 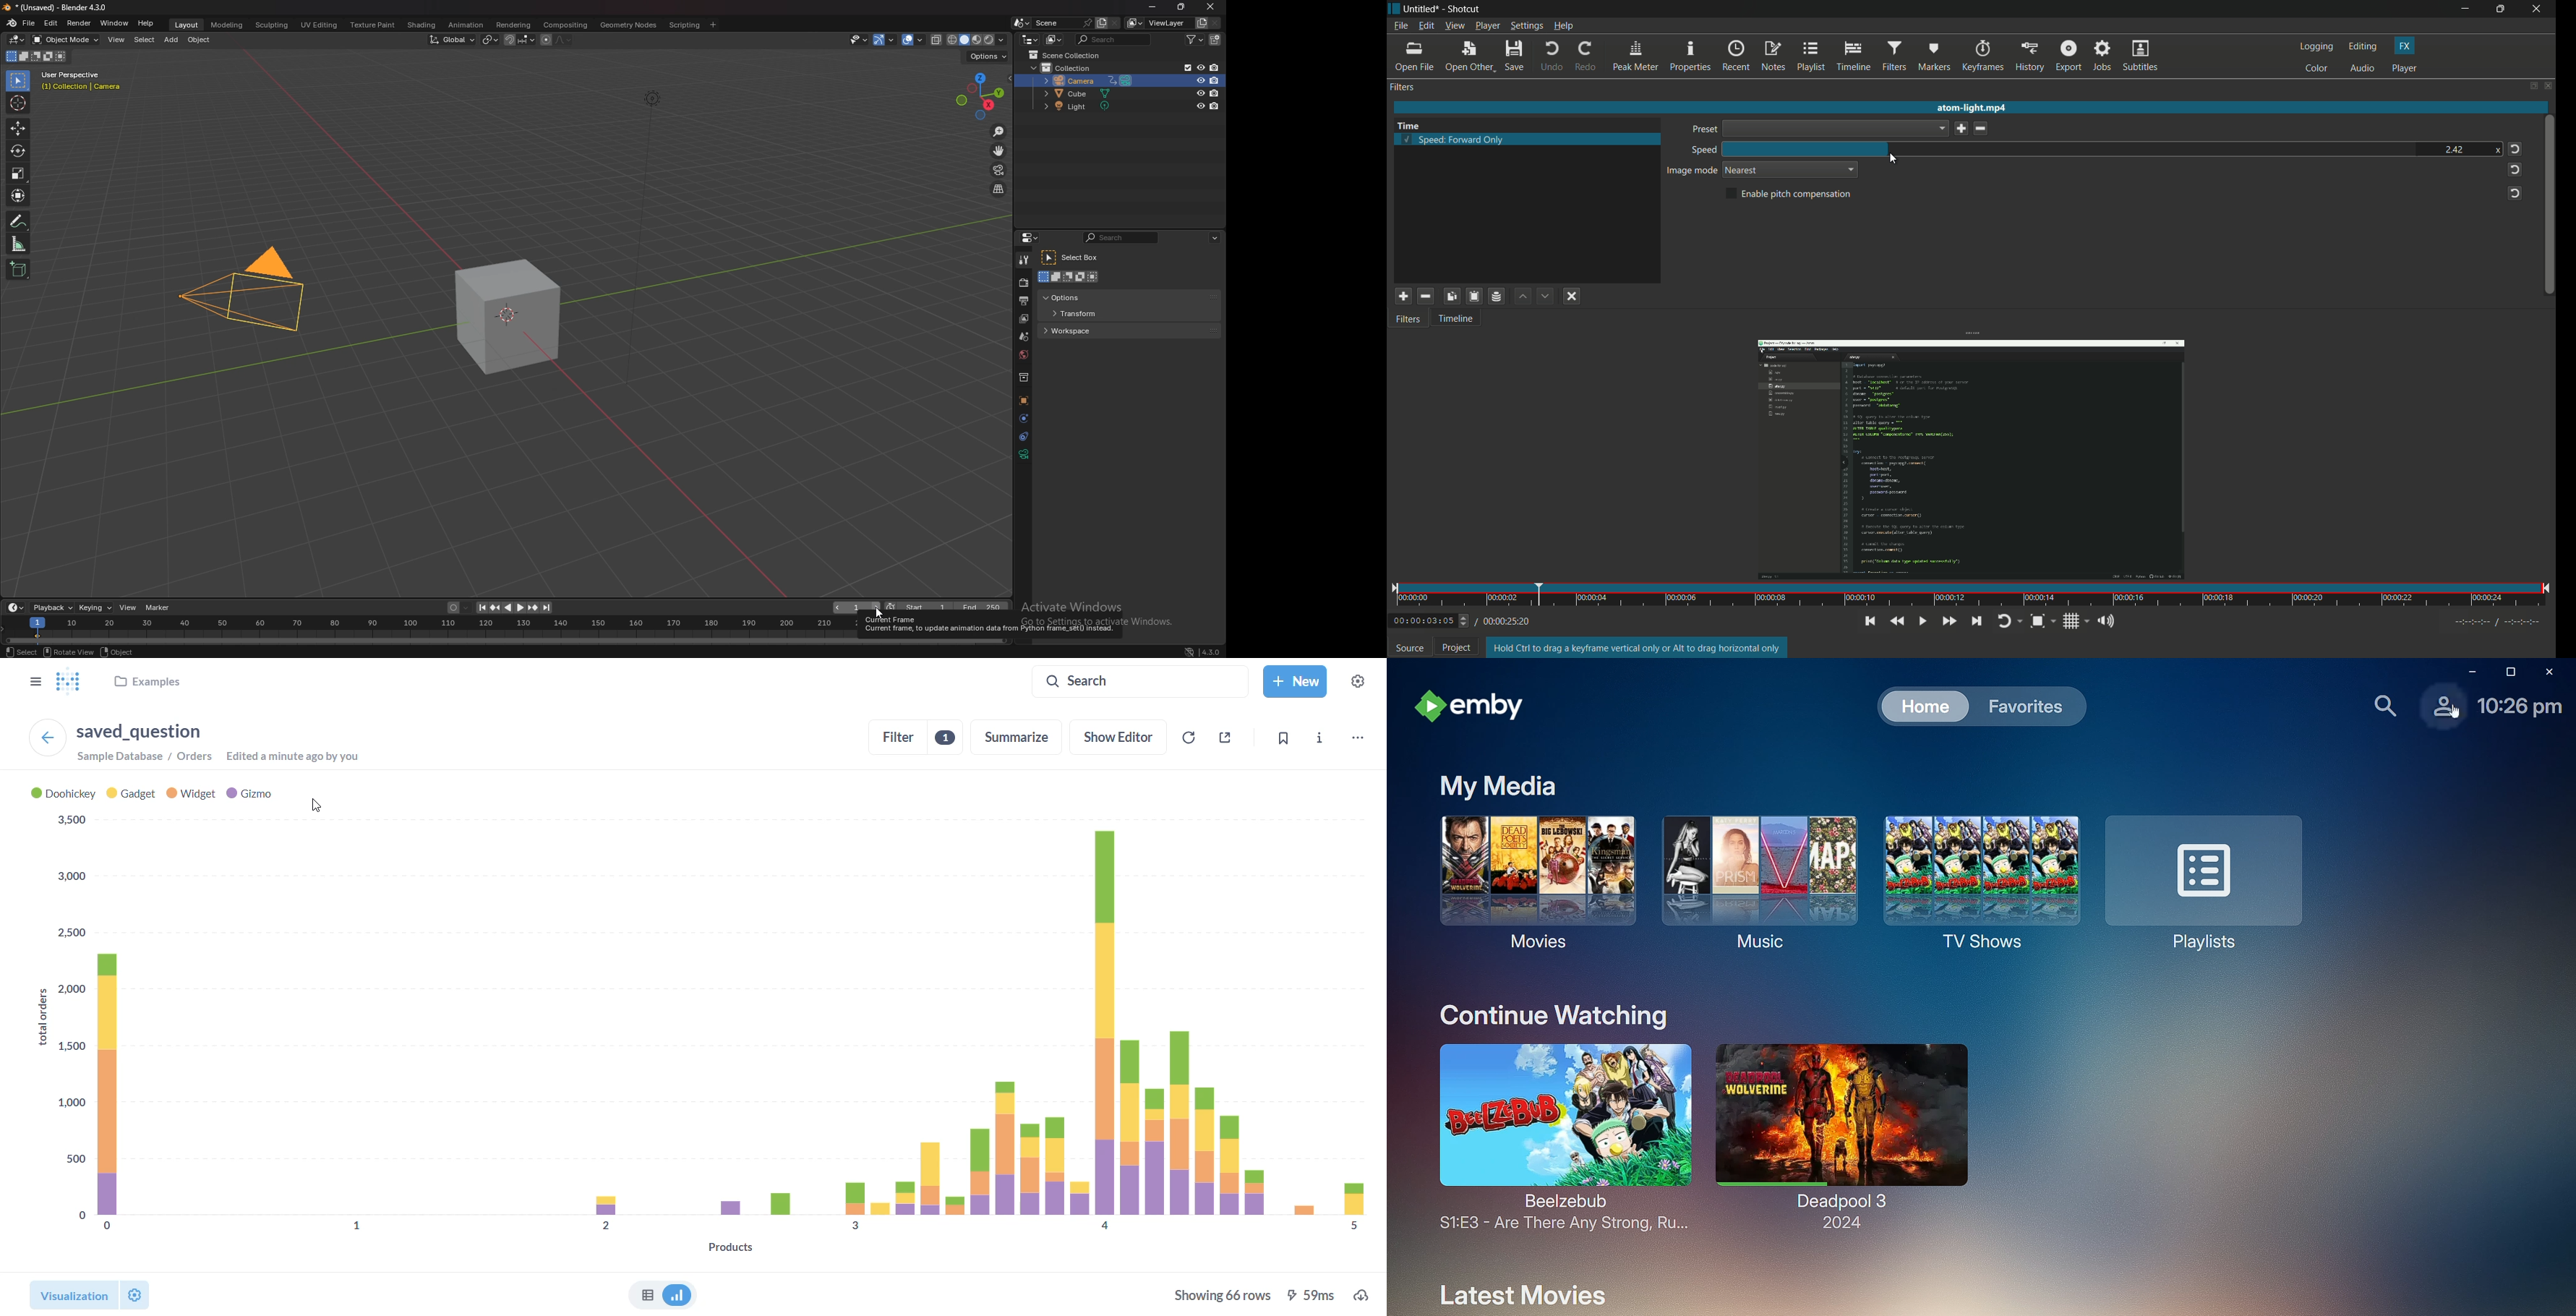 I want to click on show/hide sidebar, so click(x=38, y=685).